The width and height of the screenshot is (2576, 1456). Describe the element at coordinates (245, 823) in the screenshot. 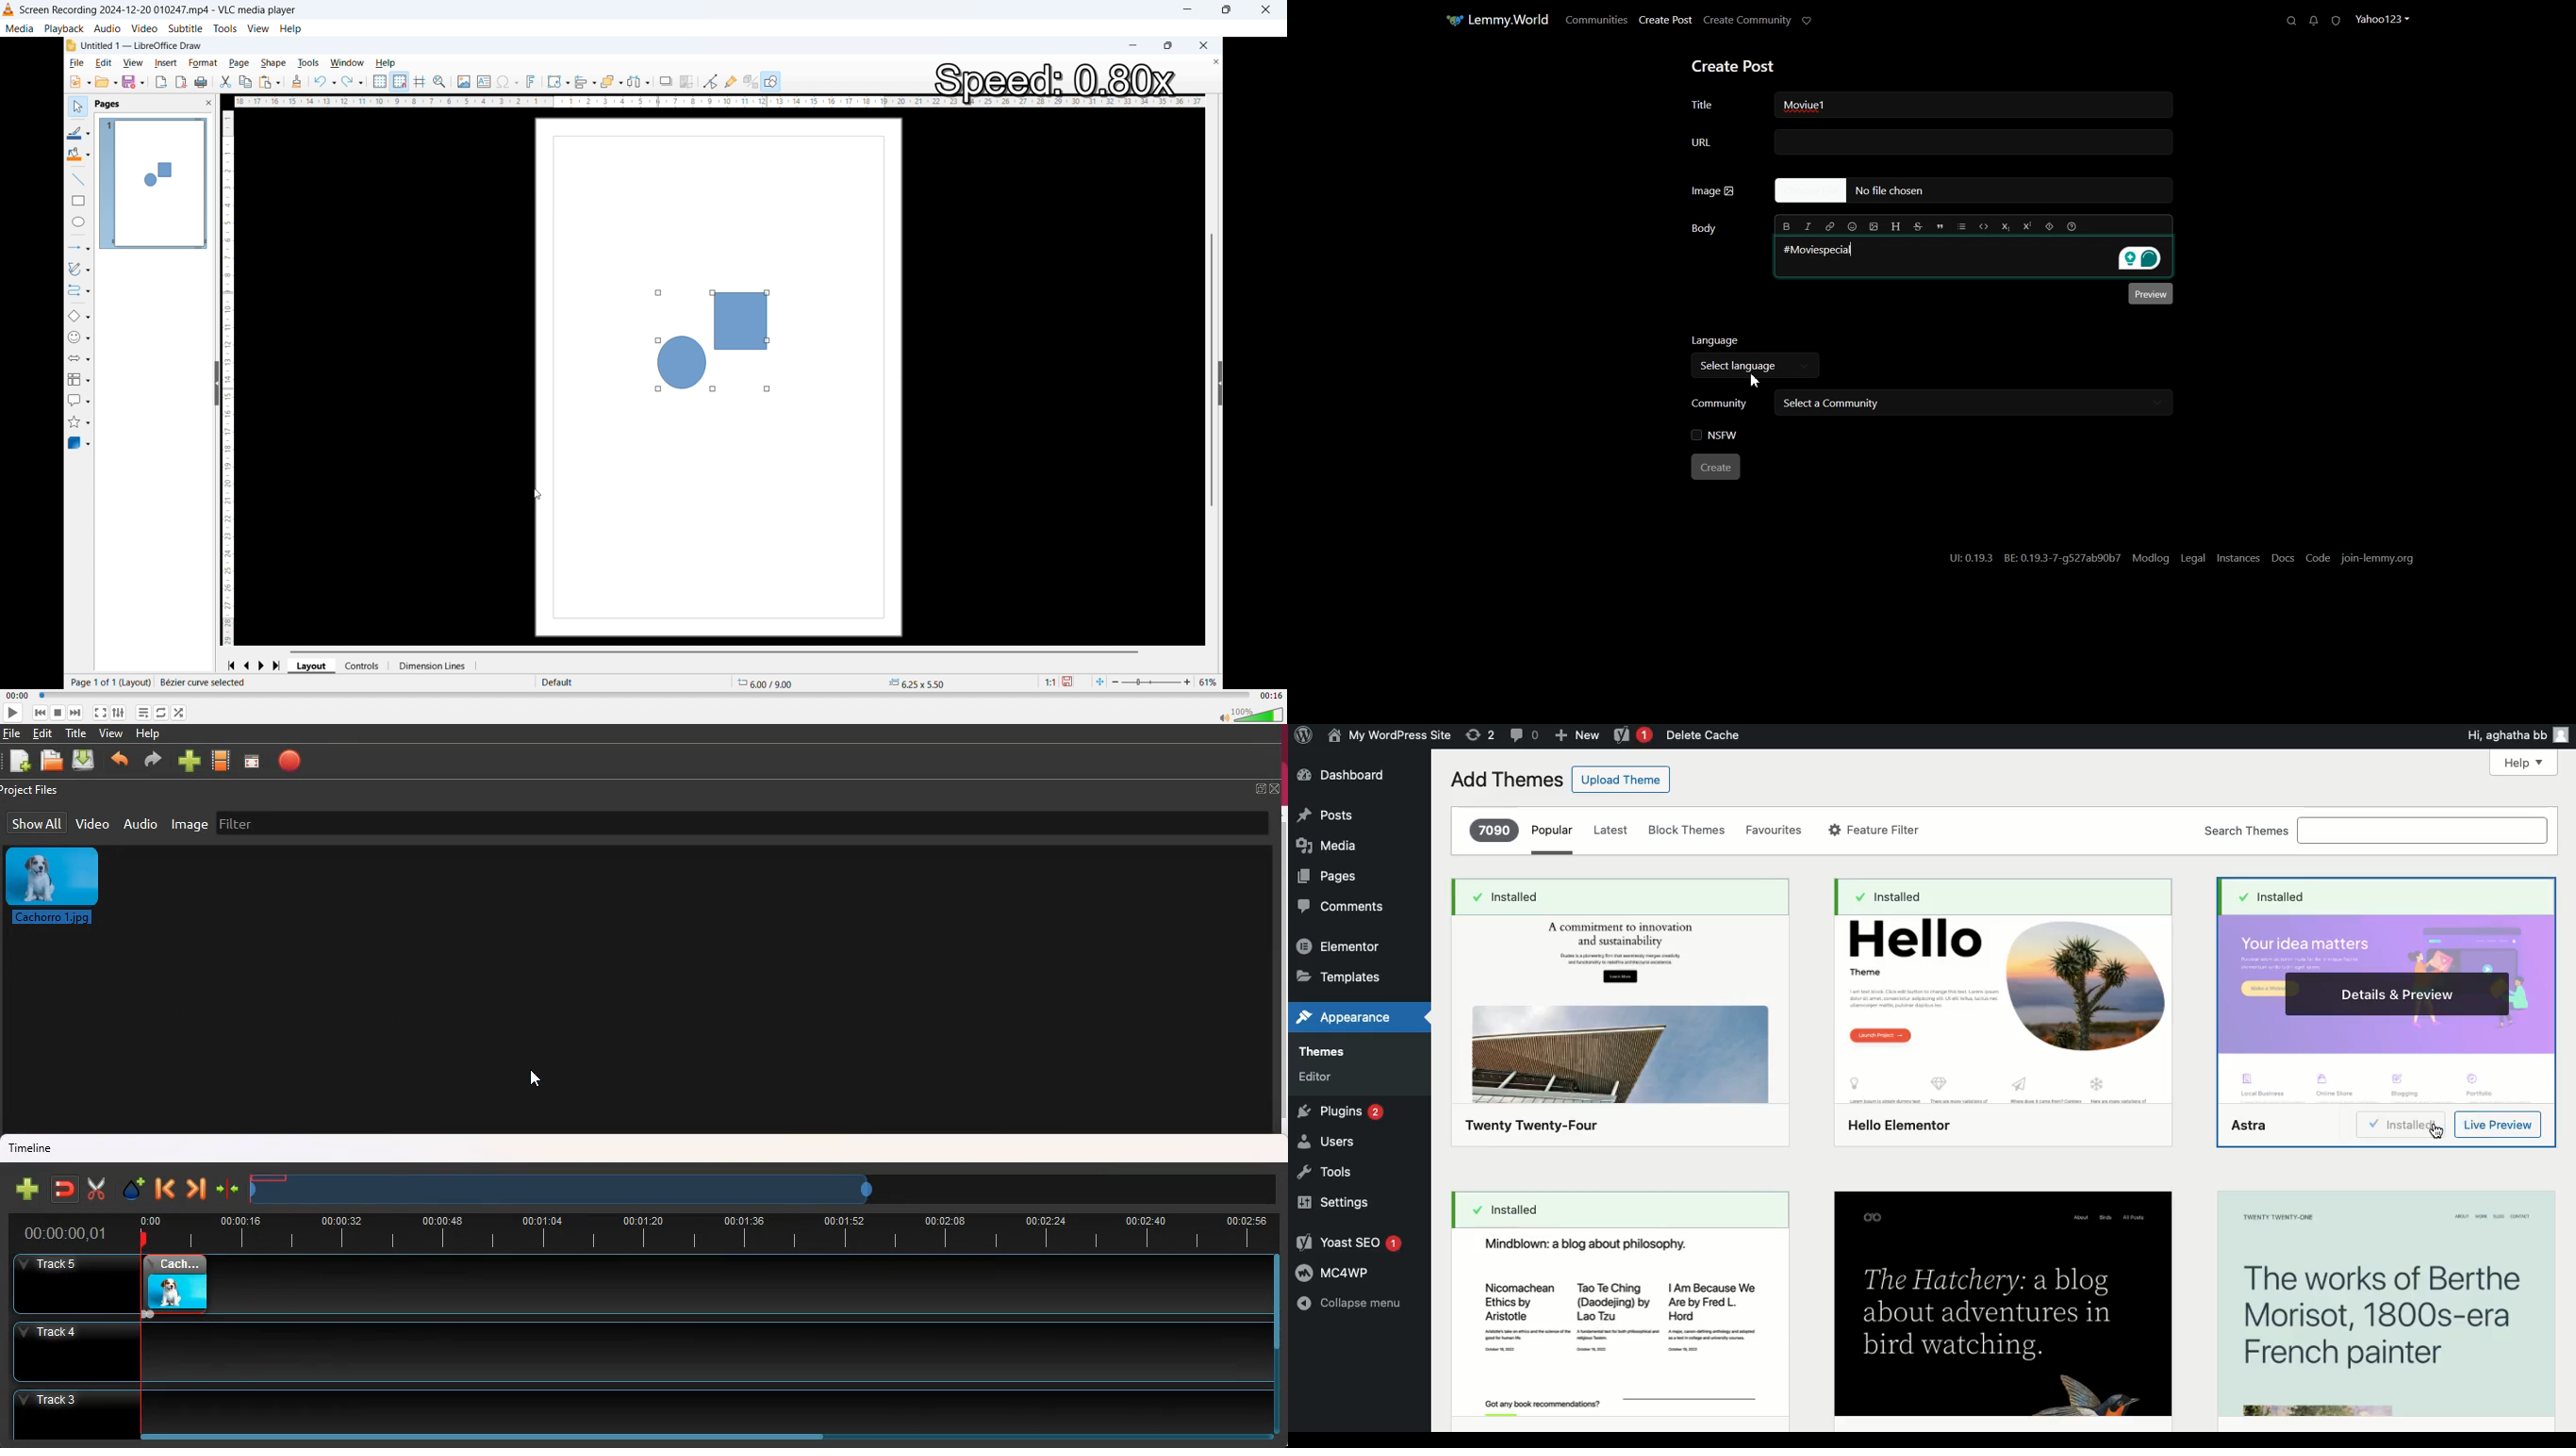

I see `filter` at that location.